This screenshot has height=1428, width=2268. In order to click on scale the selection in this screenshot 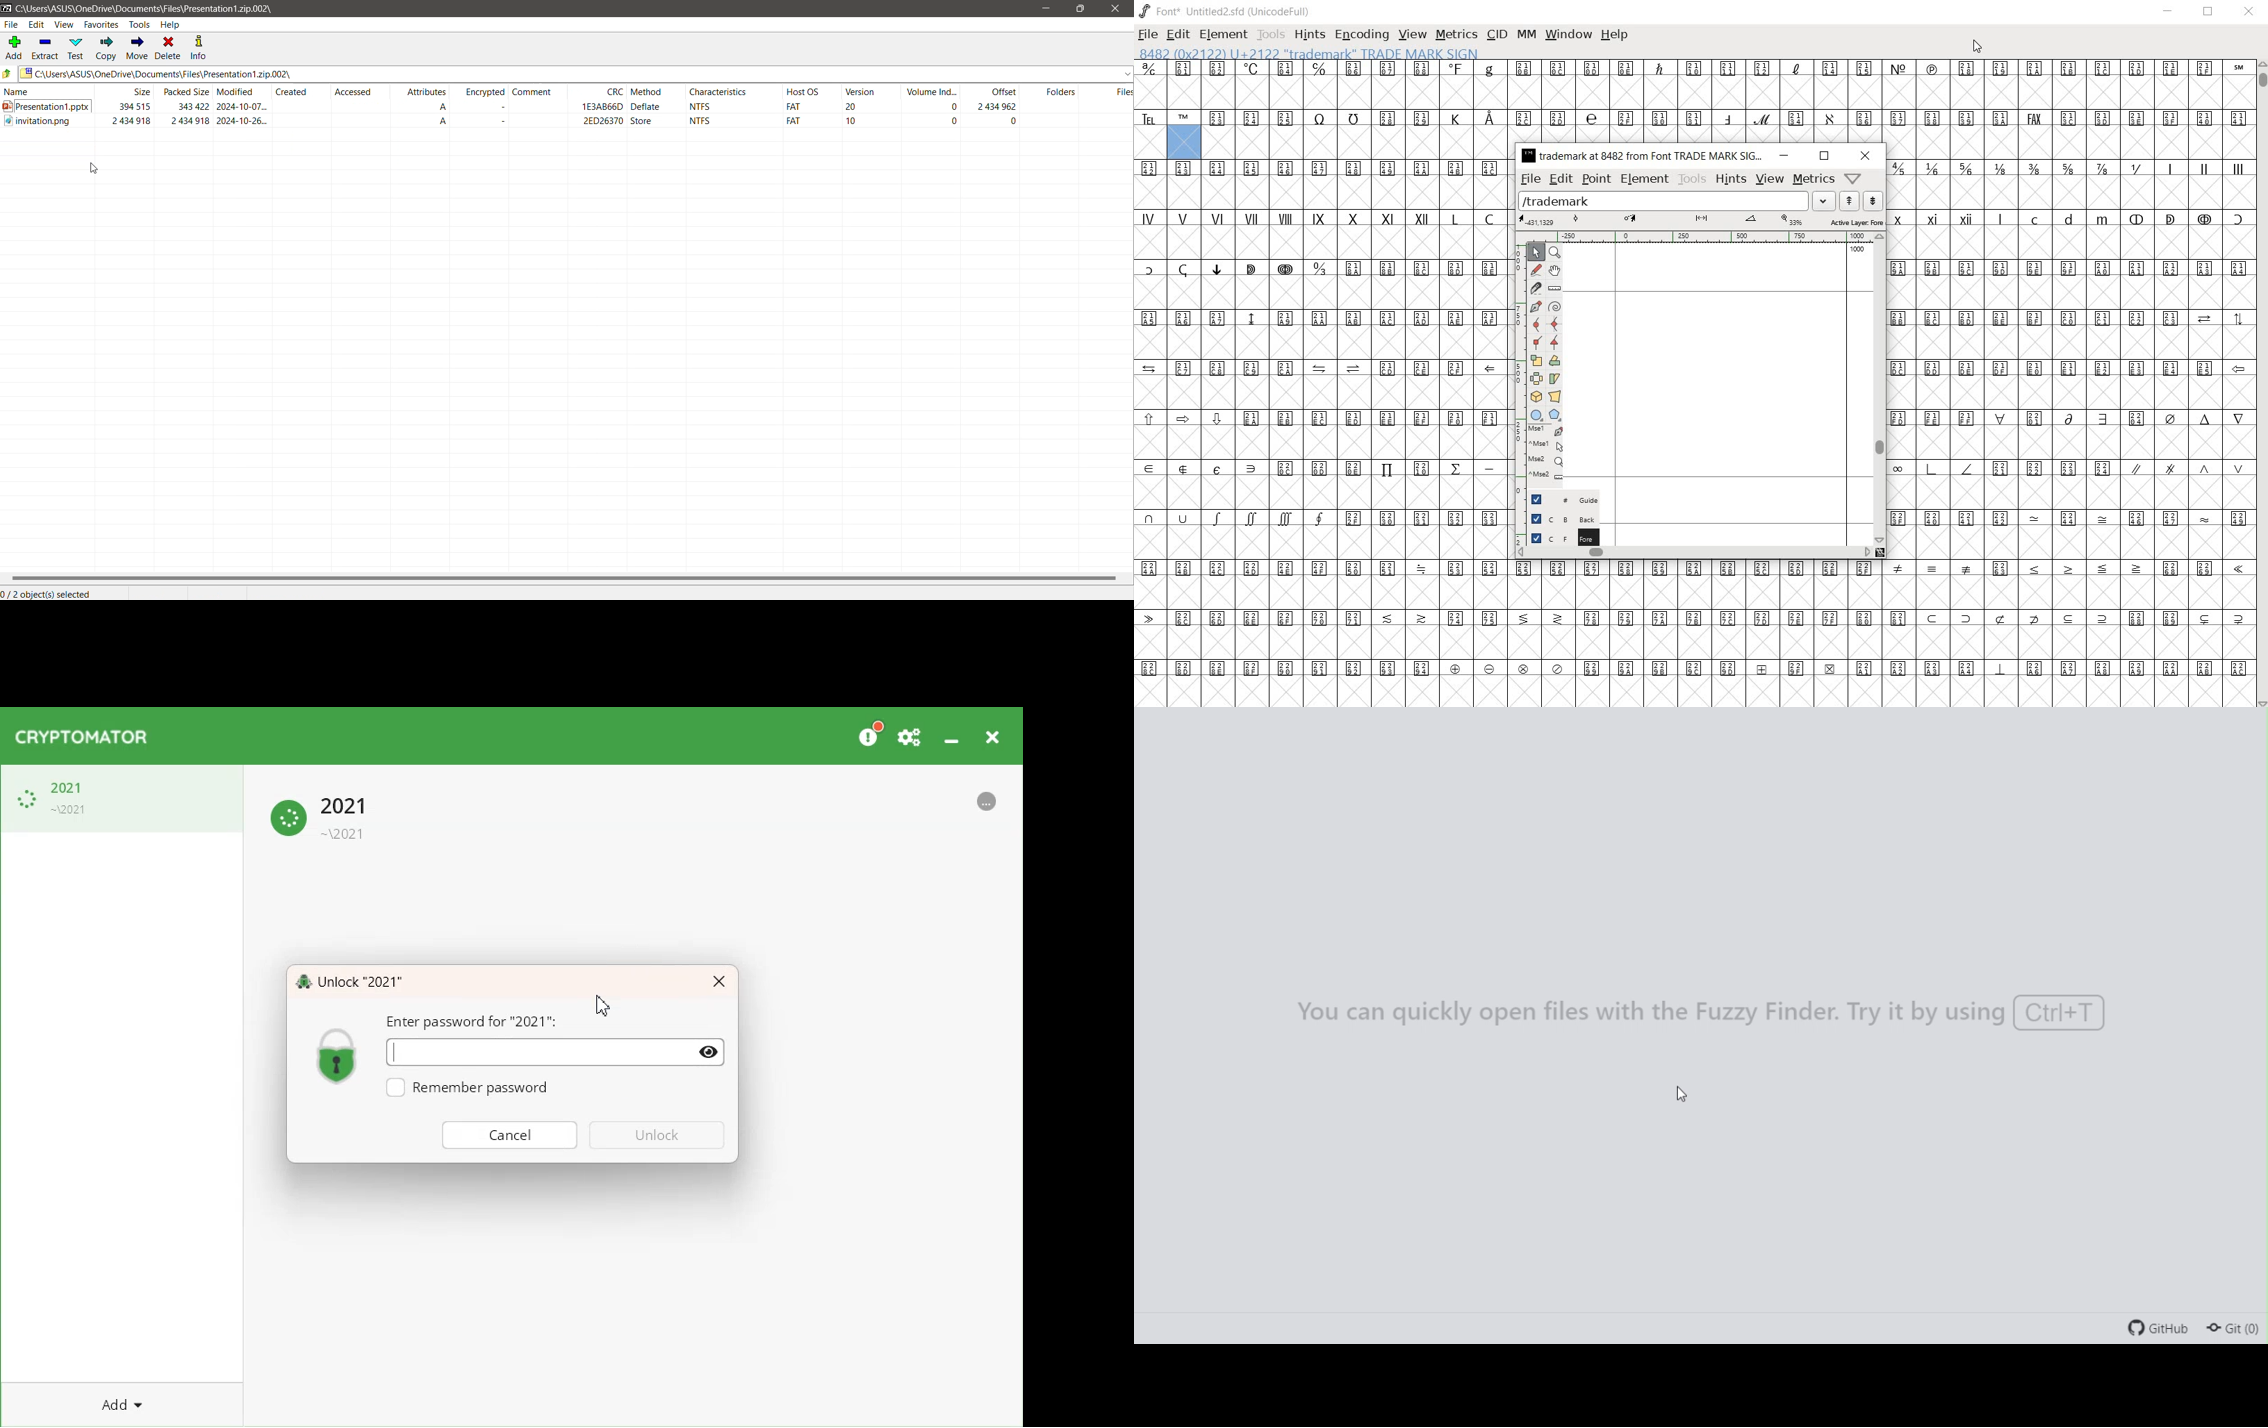, I will do `click(1536, 359)`.